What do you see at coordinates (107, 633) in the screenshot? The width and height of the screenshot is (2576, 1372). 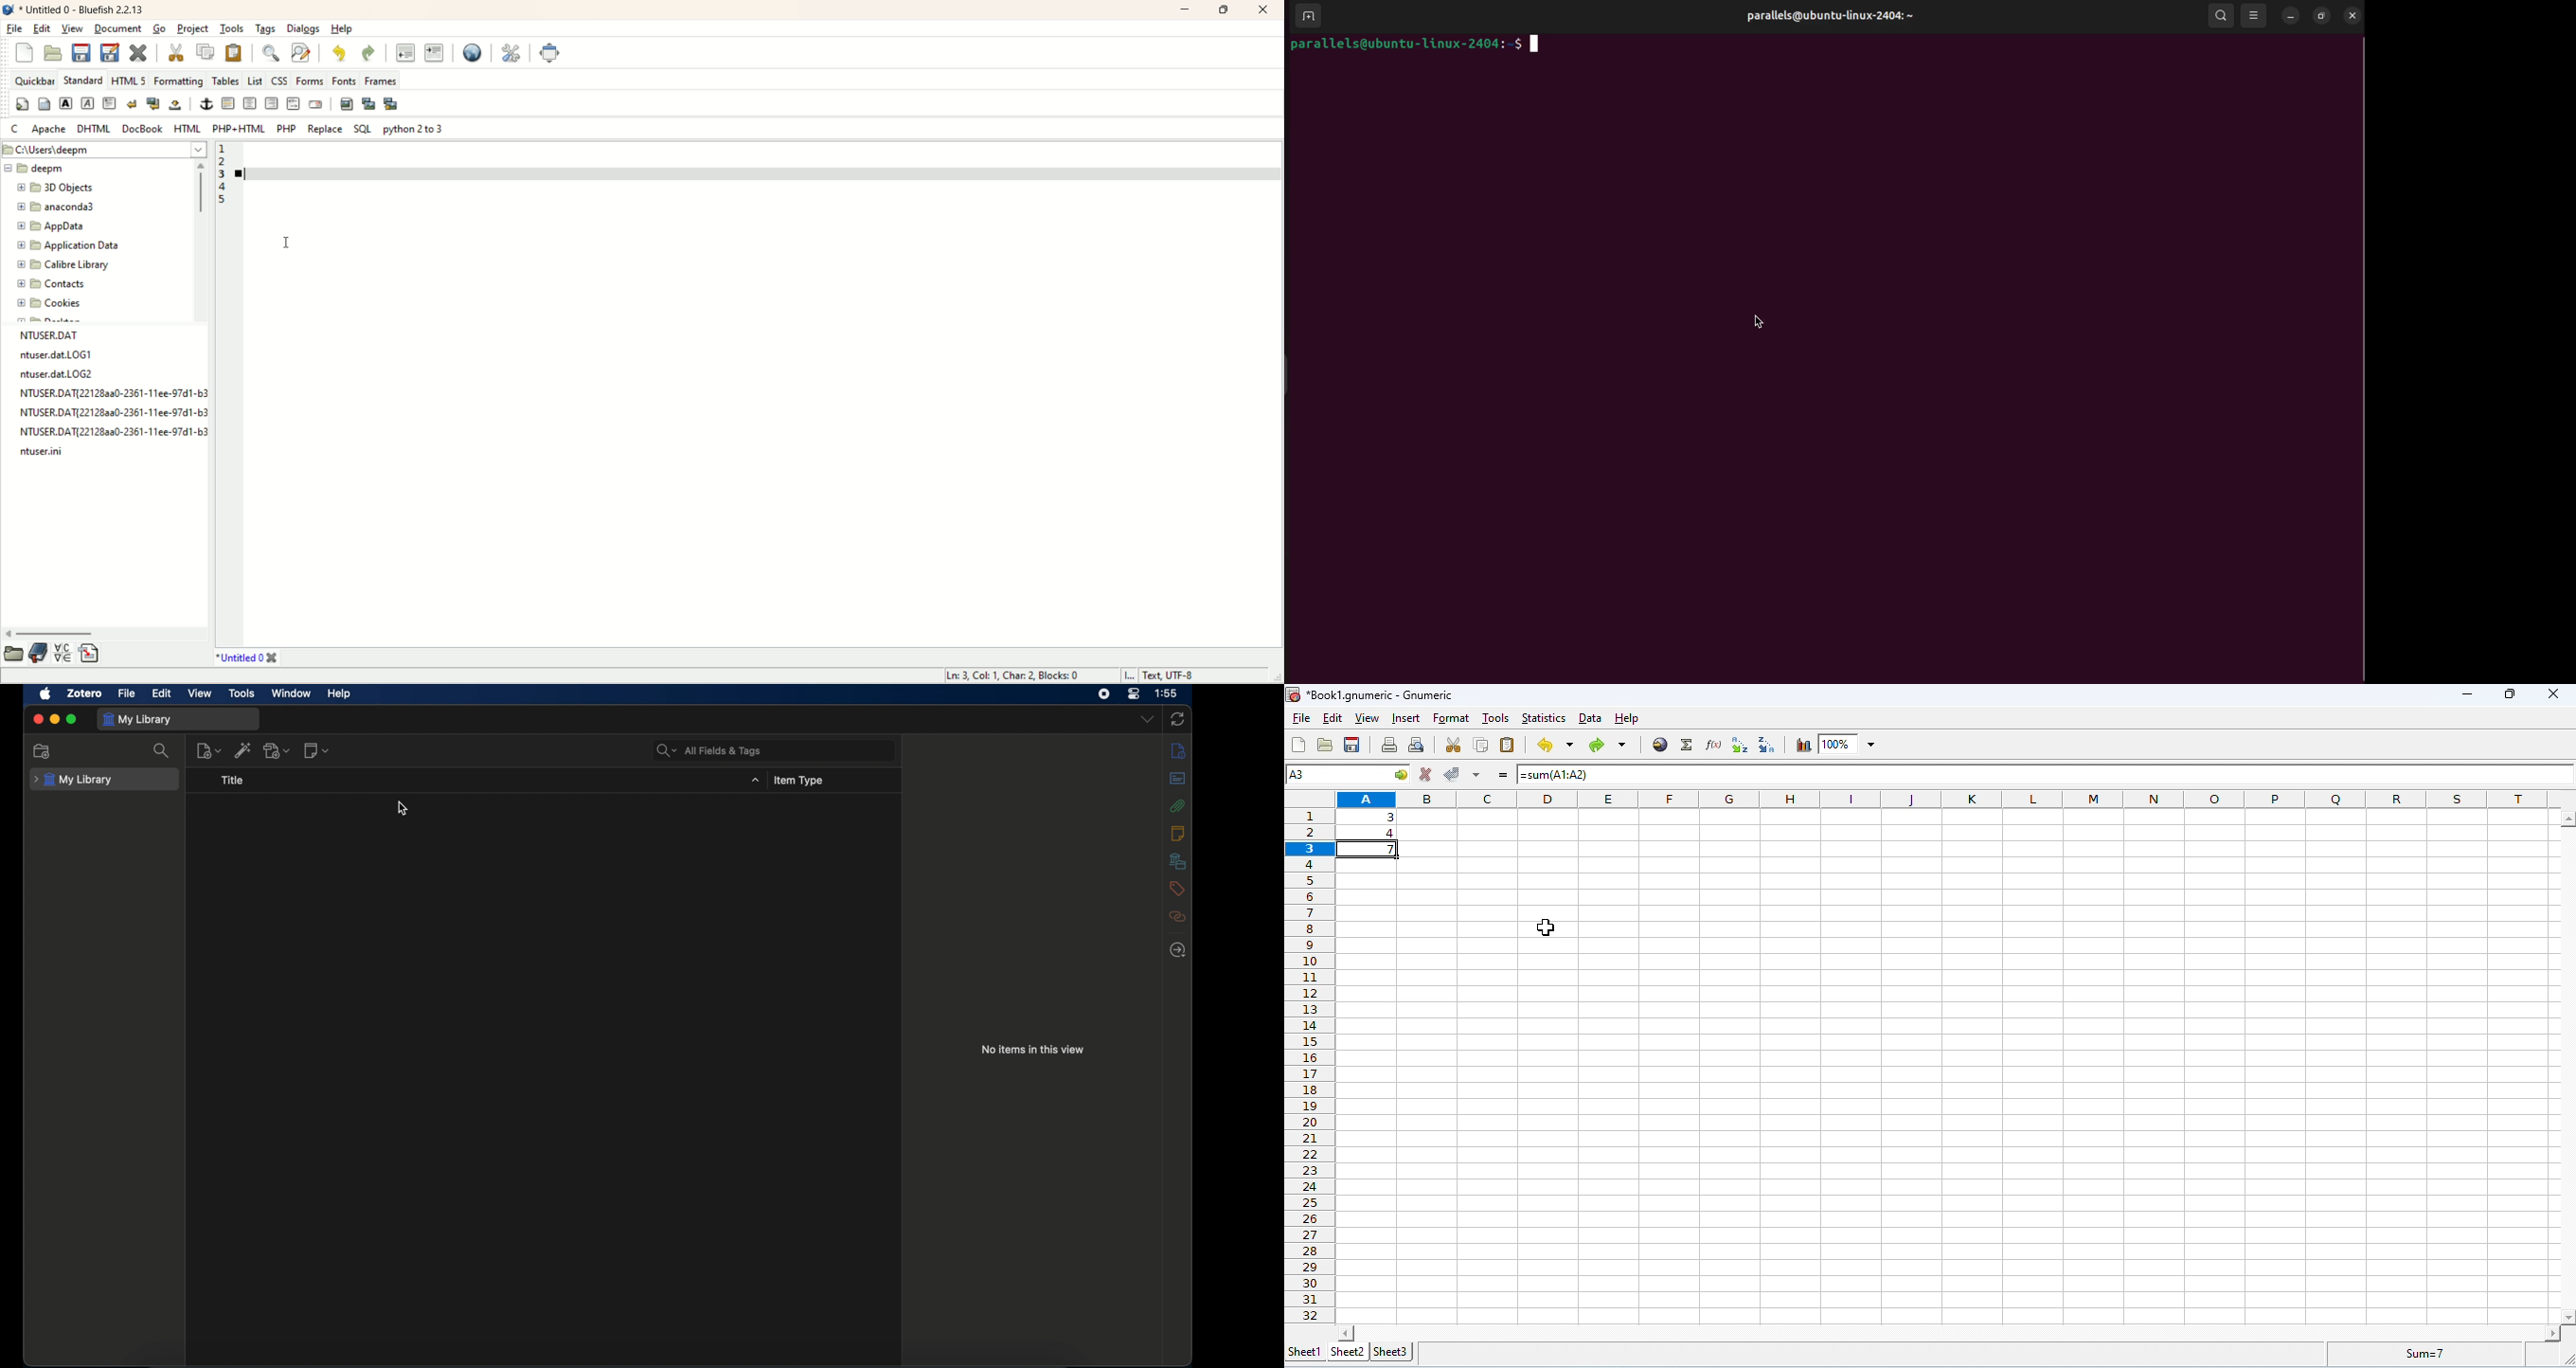 I see `horizontal scroll bar` at bounding box center [107, 633].